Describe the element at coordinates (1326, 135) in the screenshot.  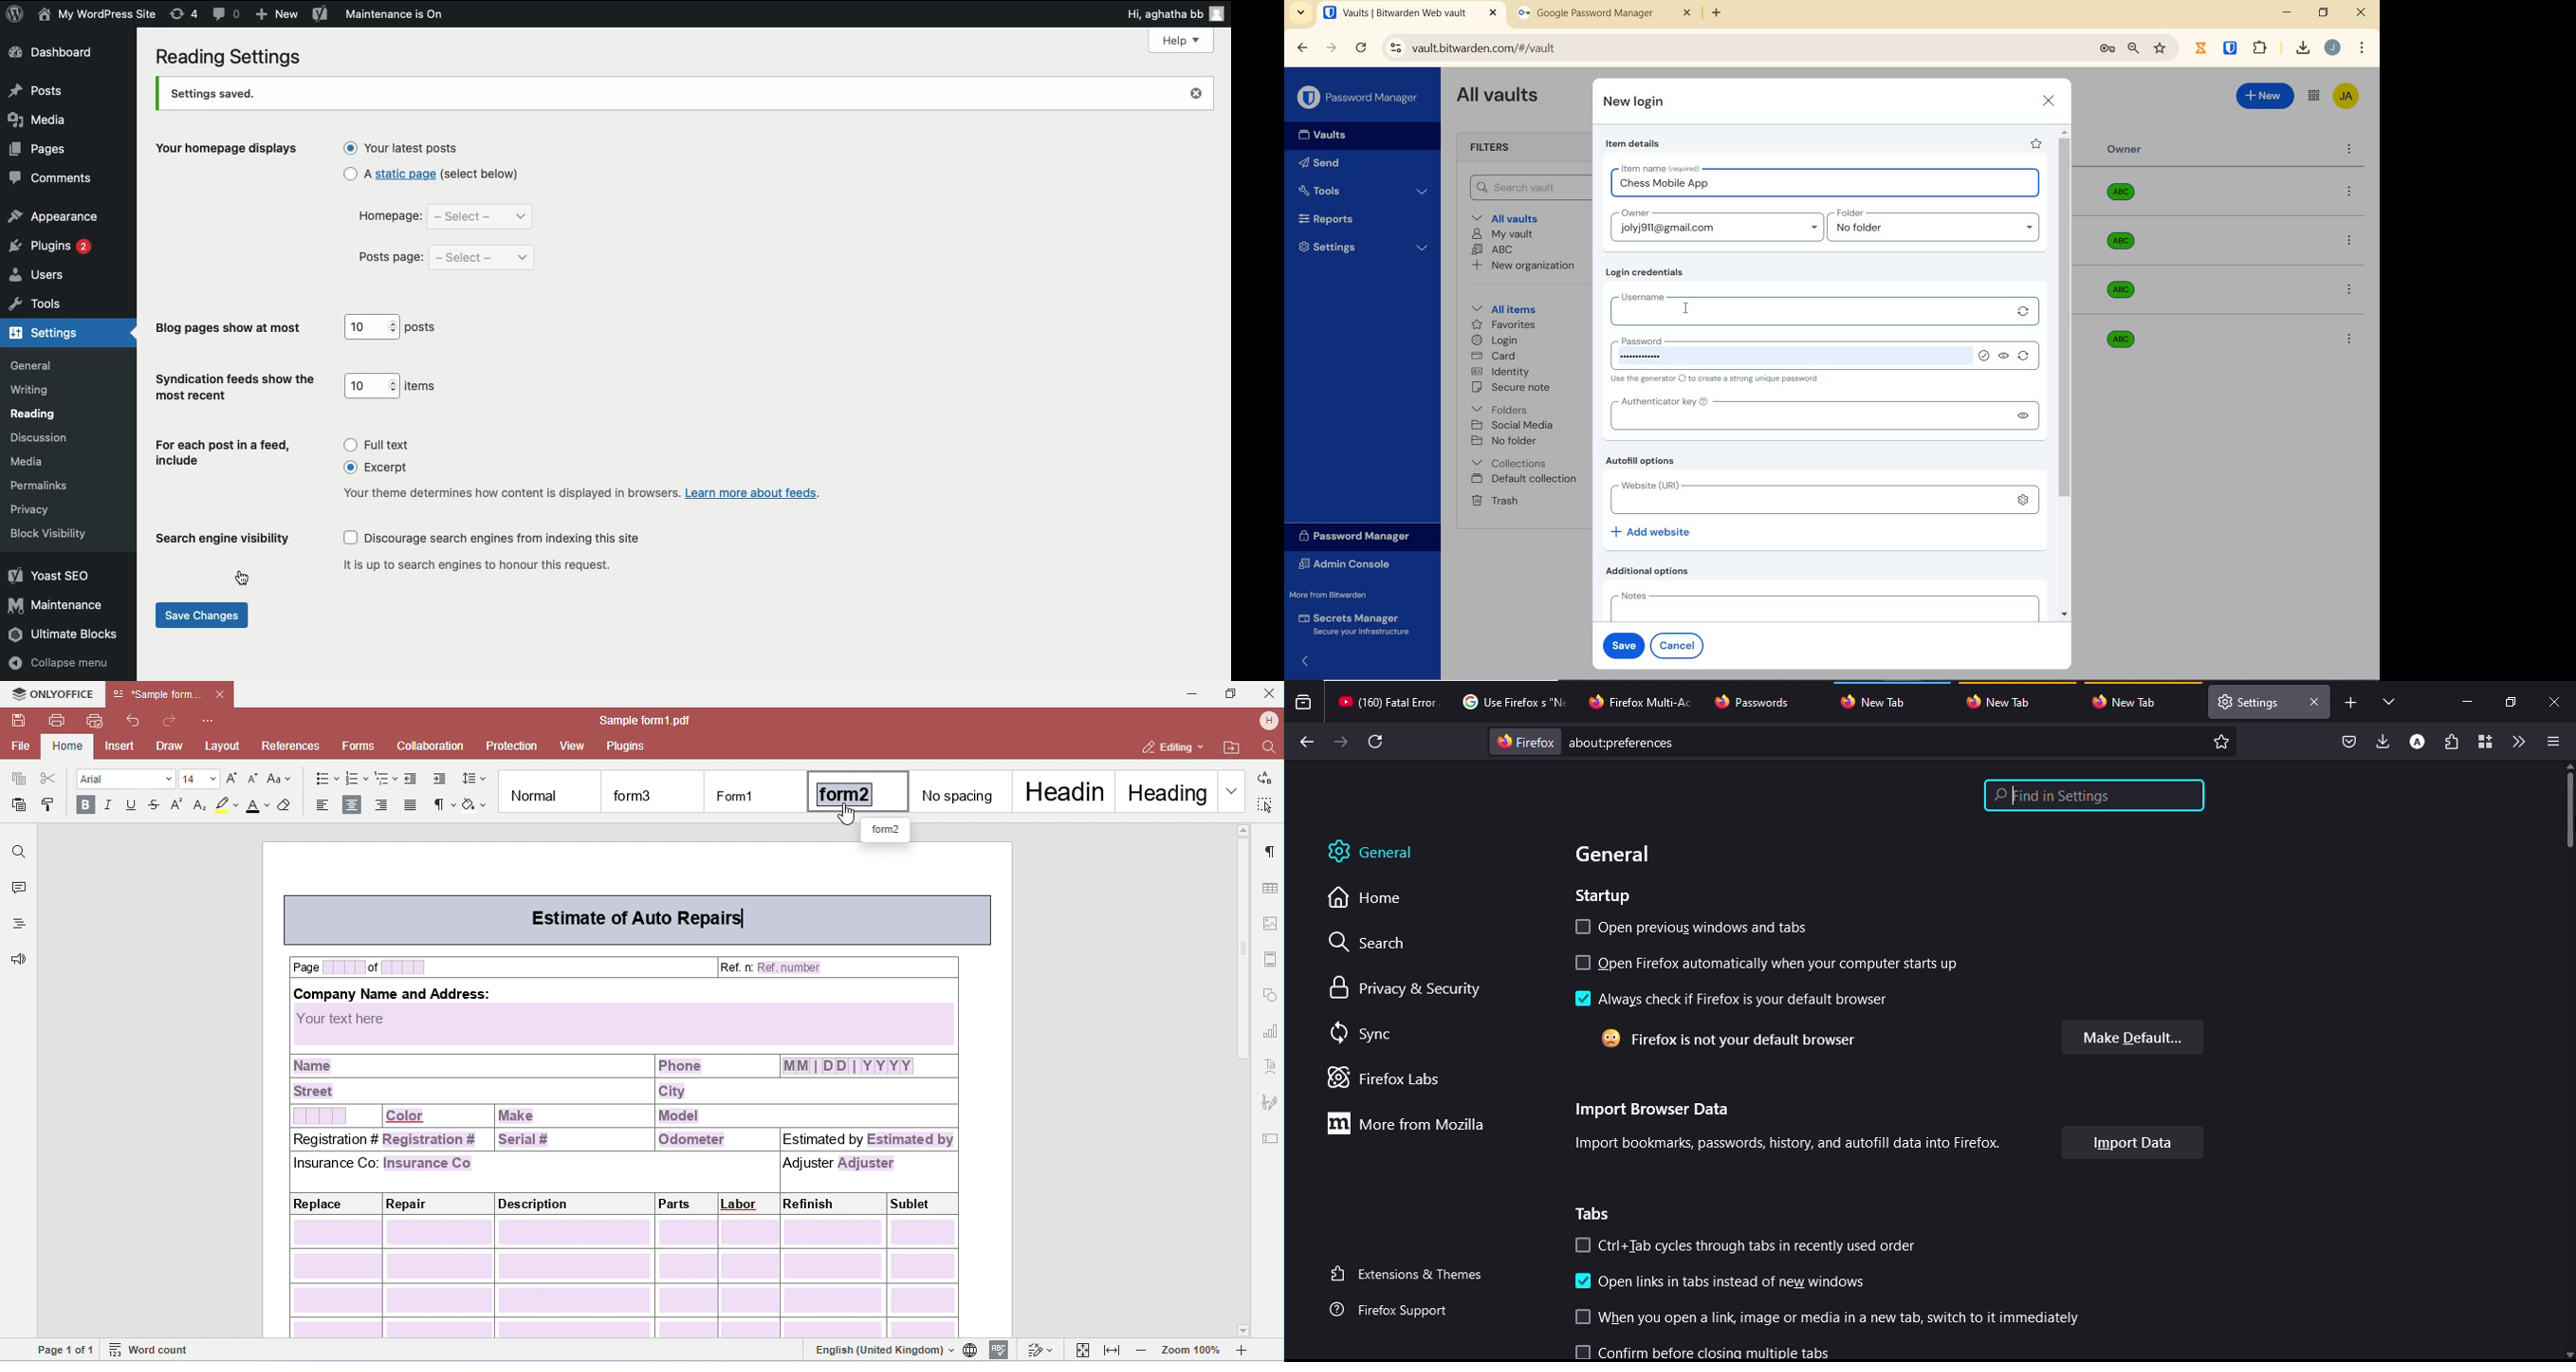
I see `Vaults` at that location.